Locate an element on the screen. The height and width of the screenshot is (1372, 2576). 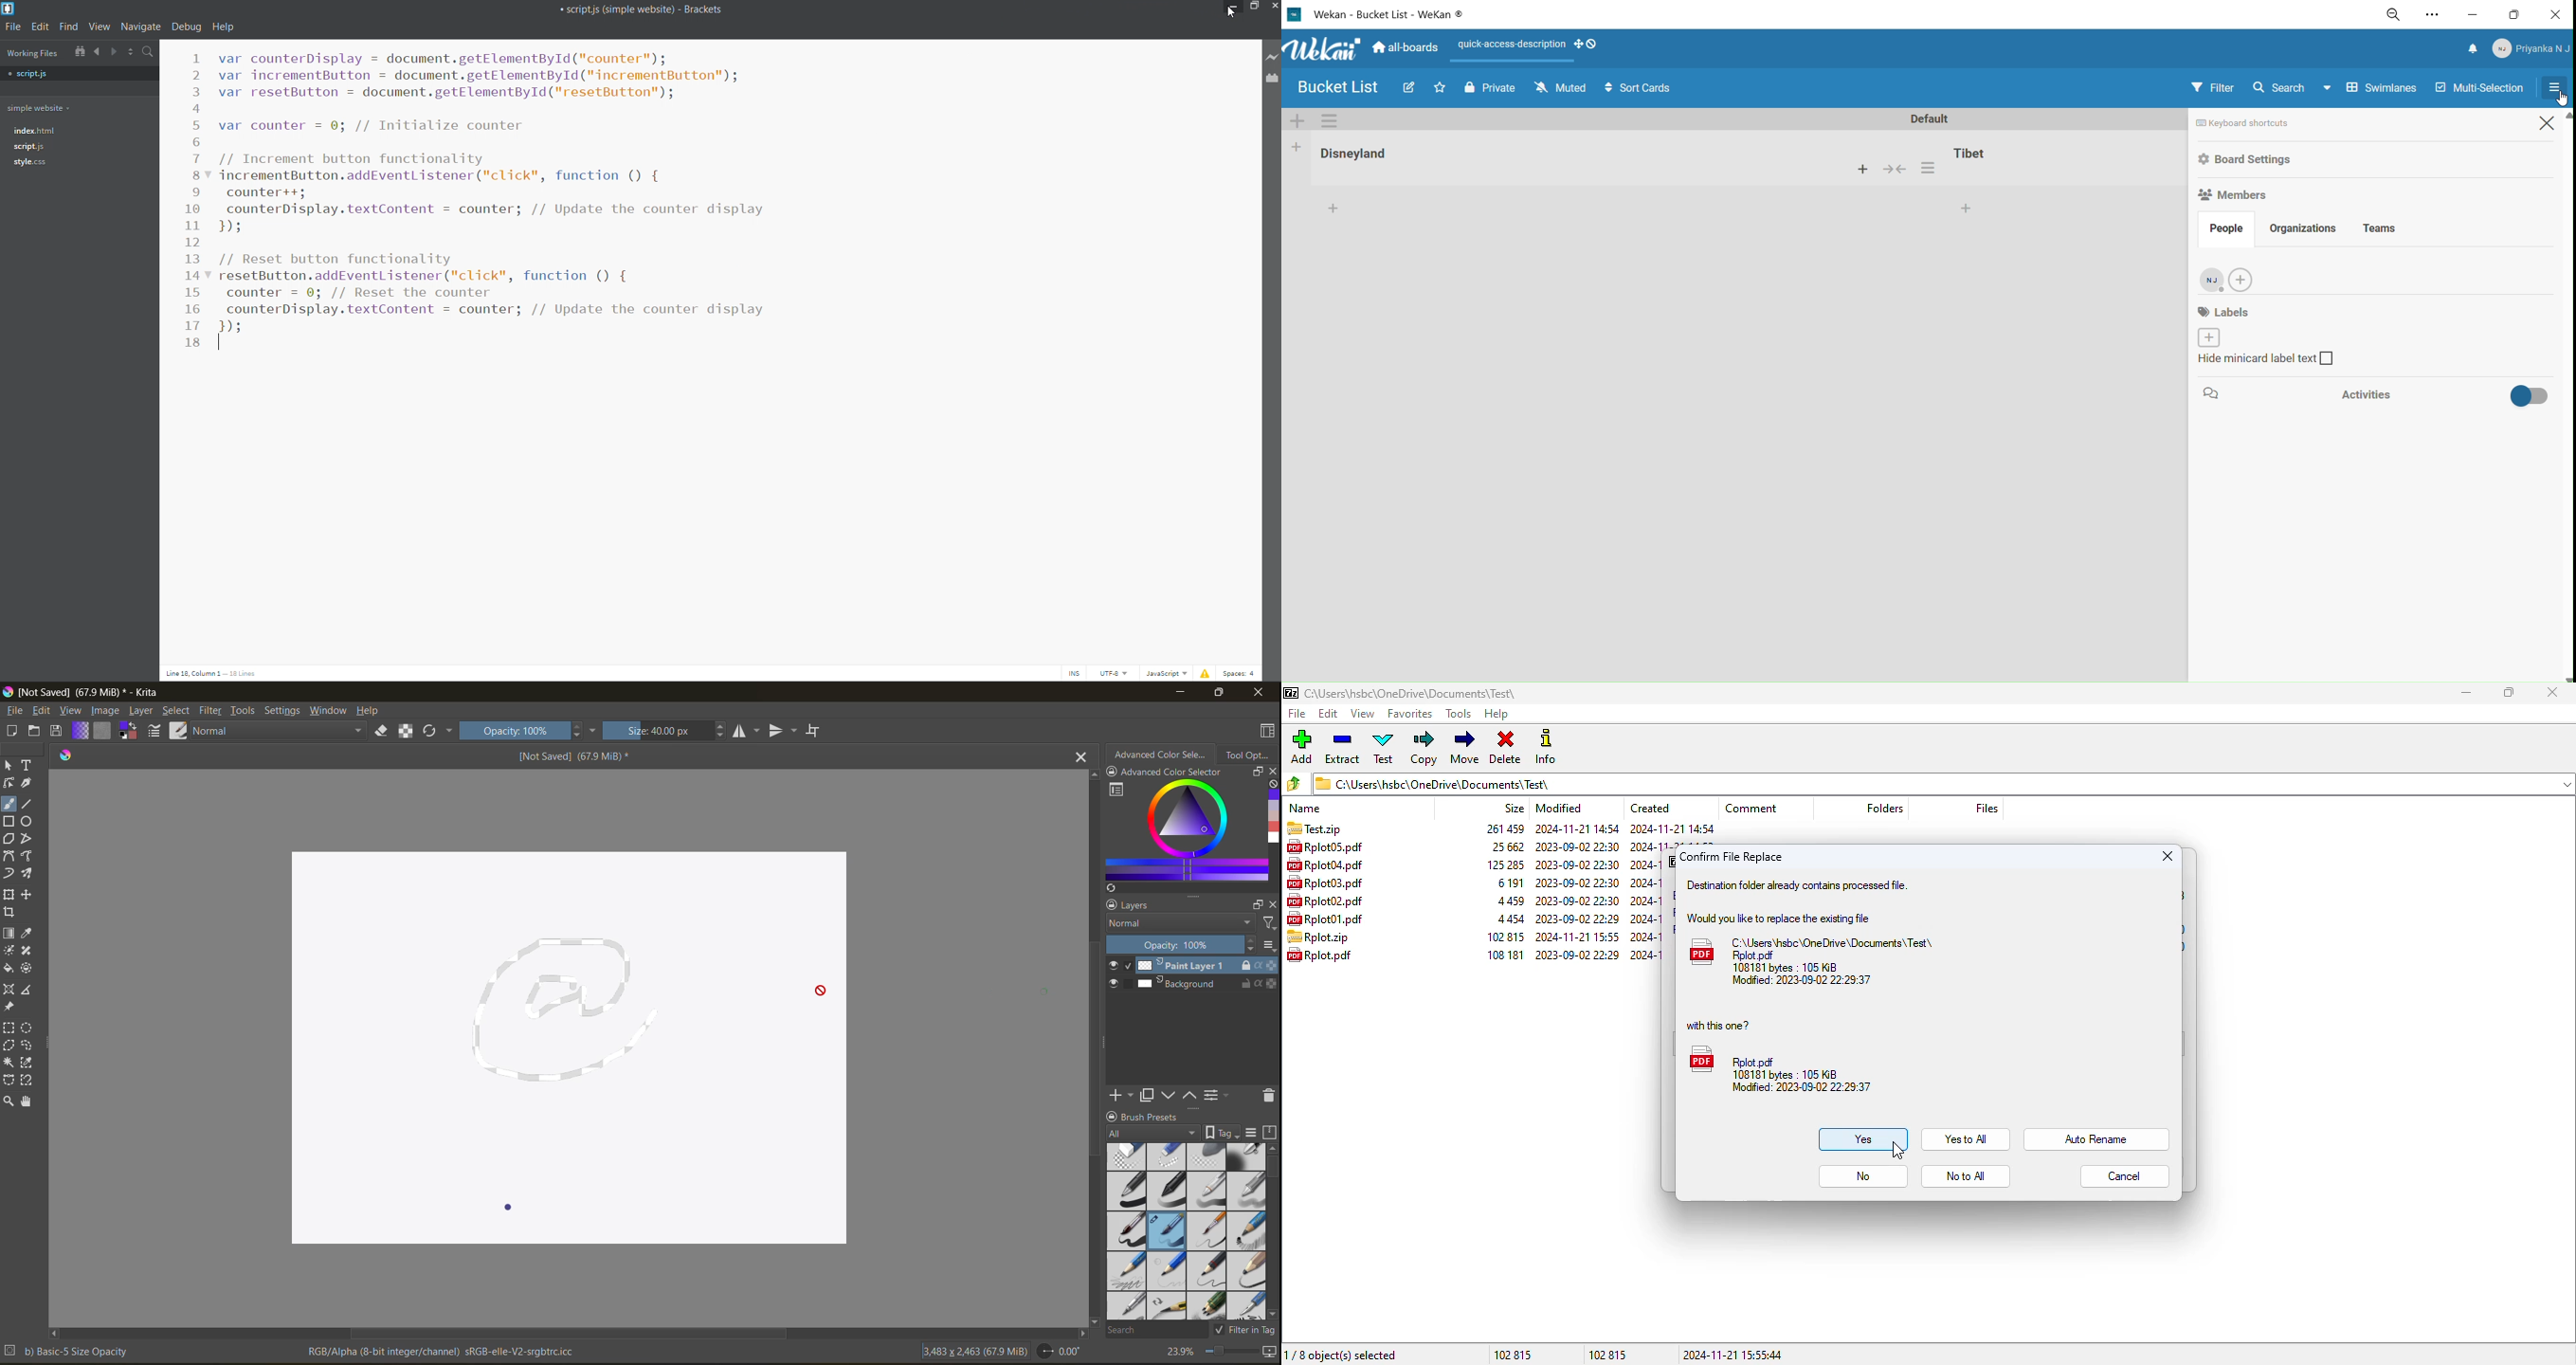
rectangular selection tool is located at coordinates (8, 1028).